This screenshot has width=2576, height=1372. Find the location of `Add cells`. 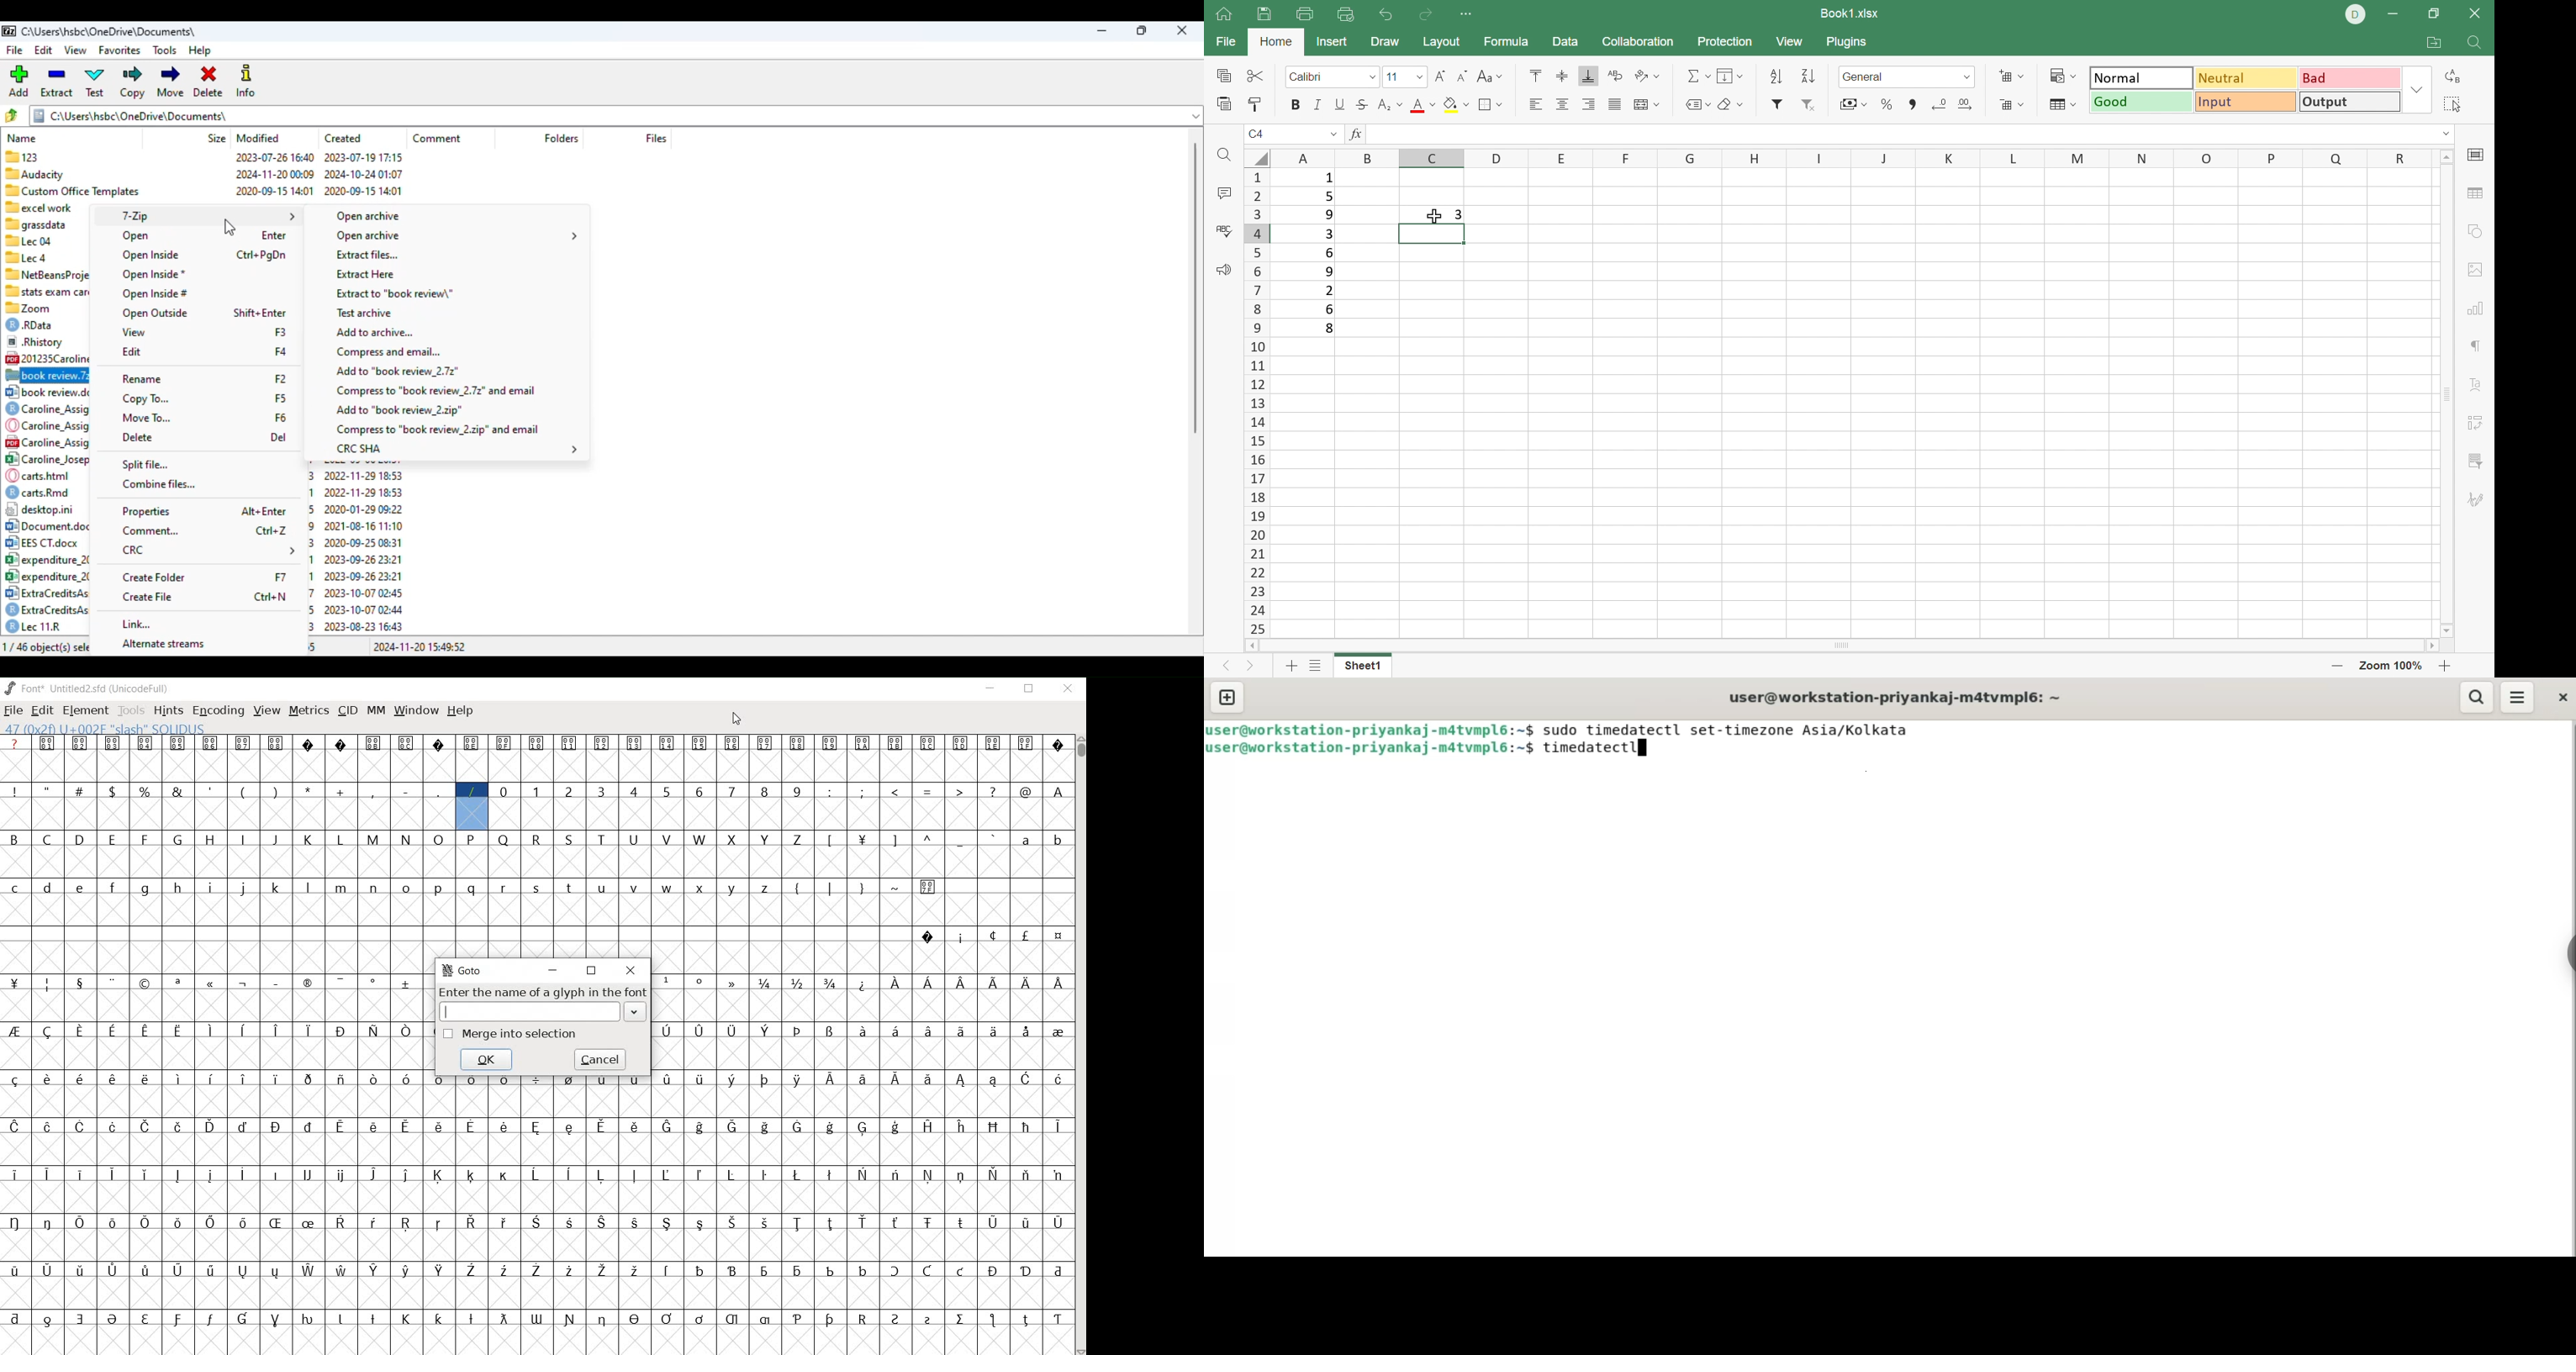

Add cells is located at coordinates (2009, 75).